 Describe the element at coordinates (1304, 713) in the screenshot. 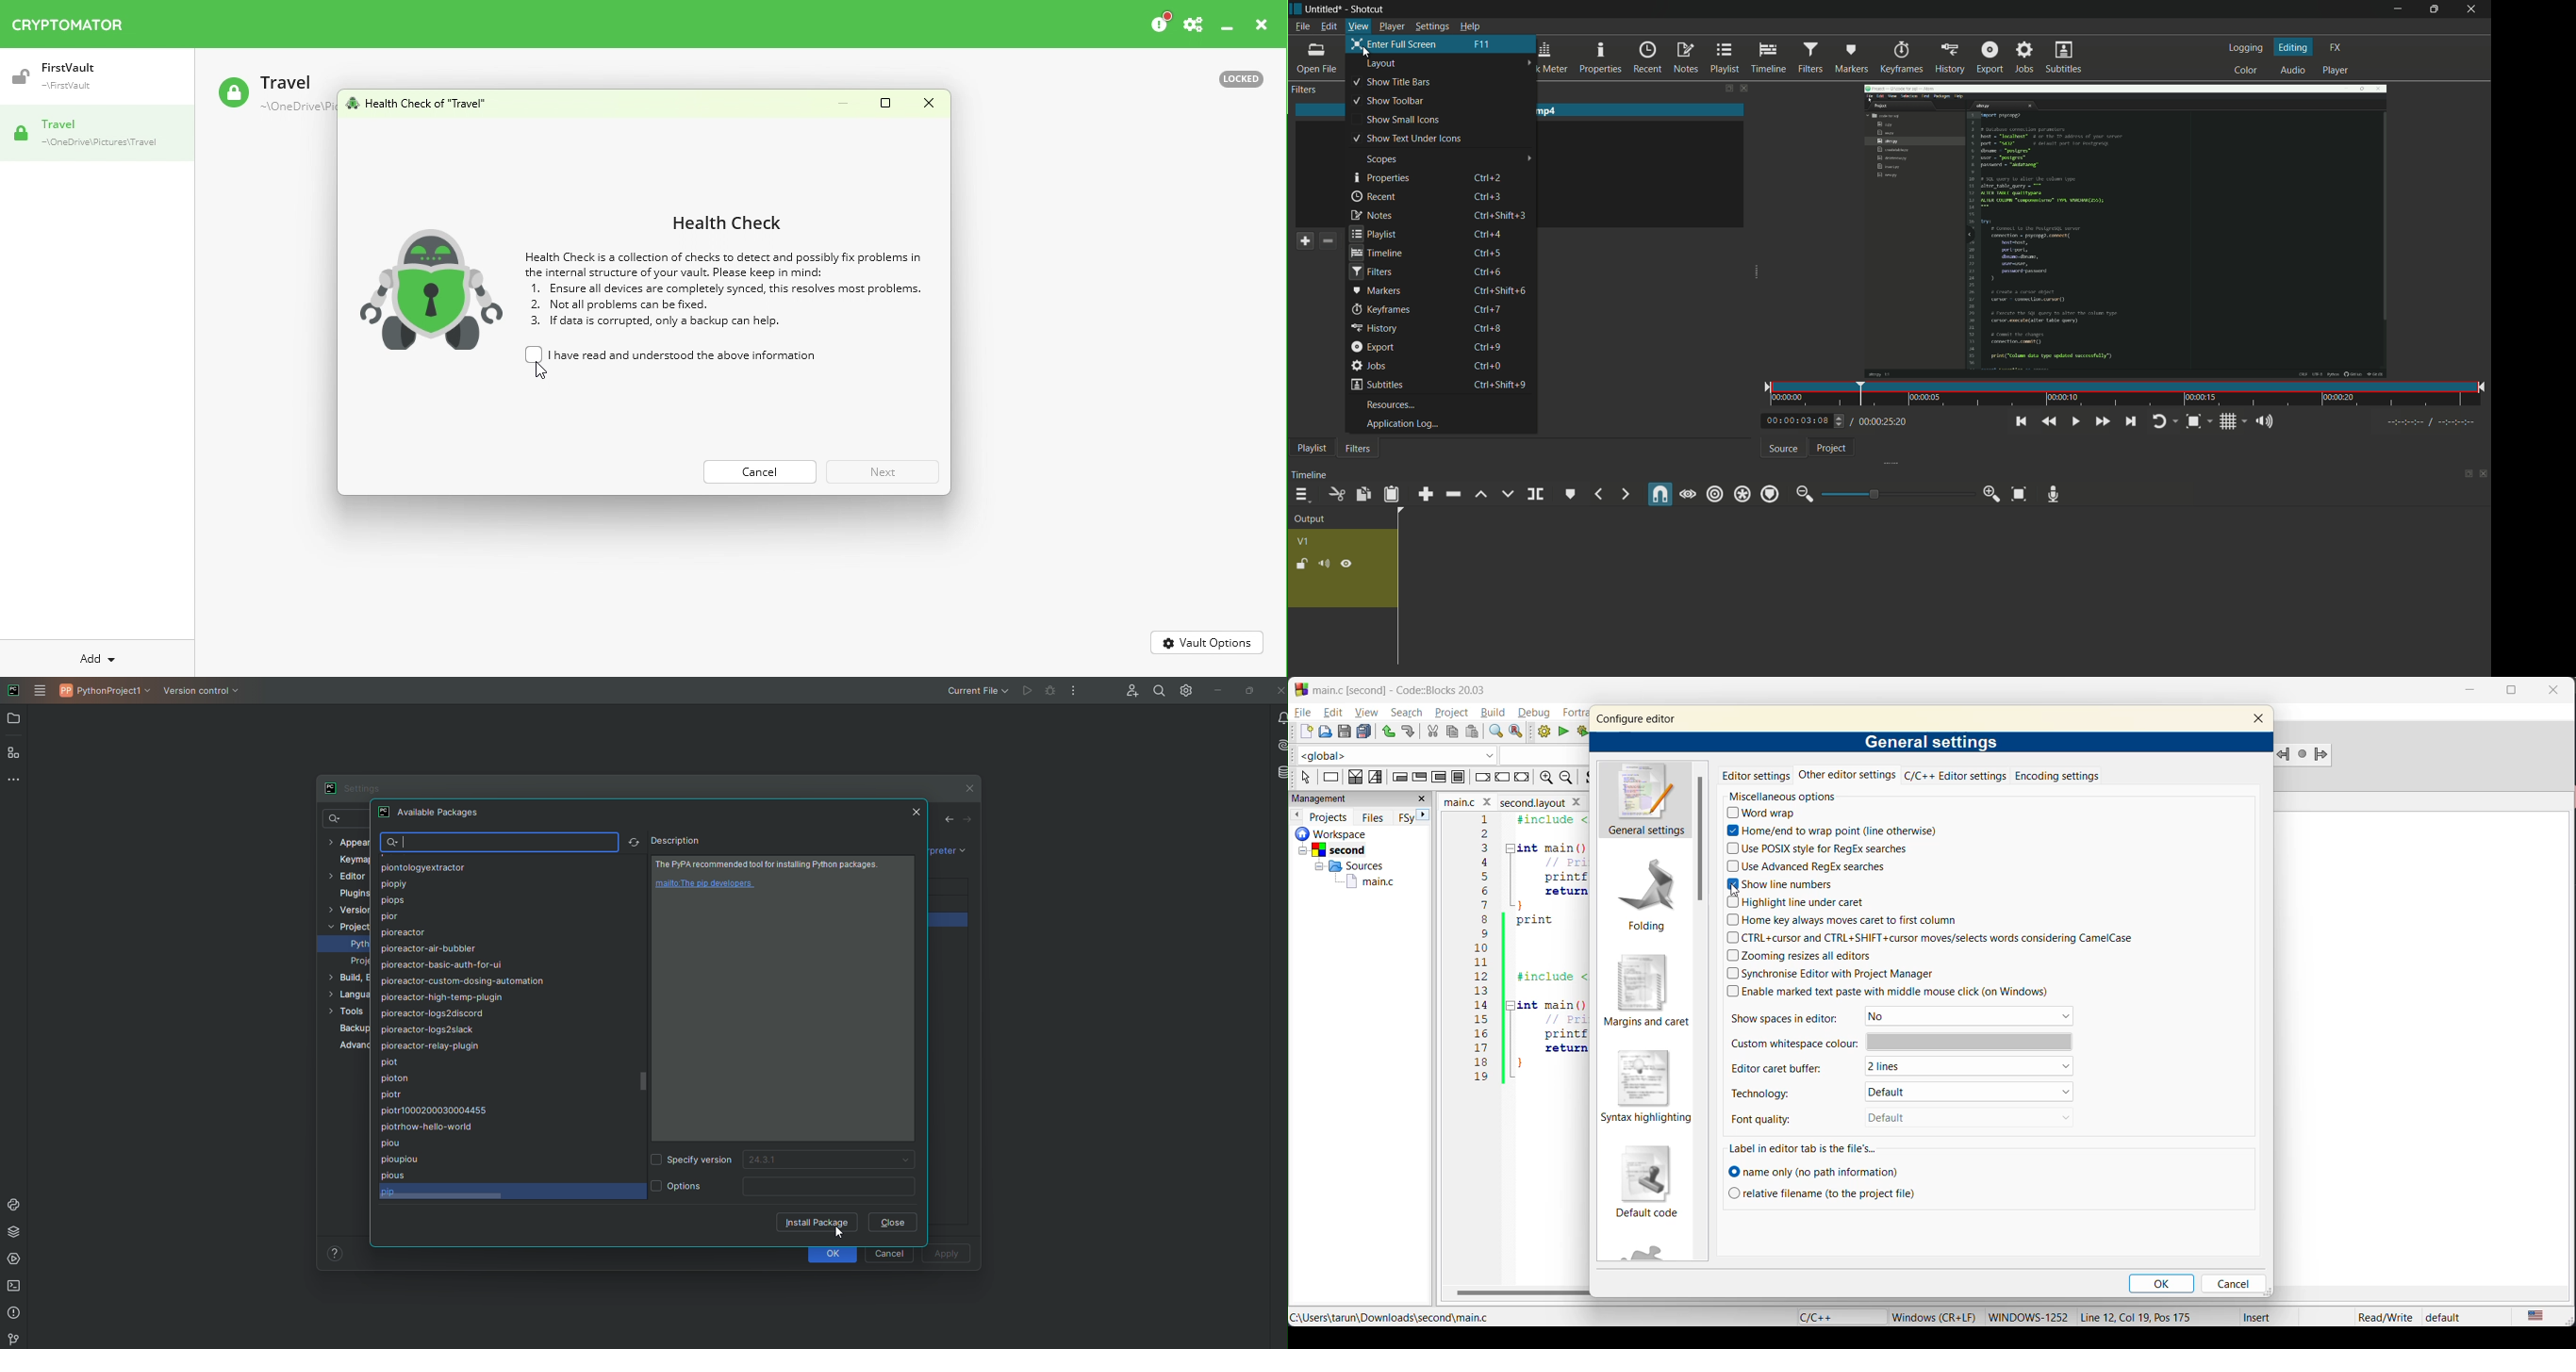

I see `file` at that location.